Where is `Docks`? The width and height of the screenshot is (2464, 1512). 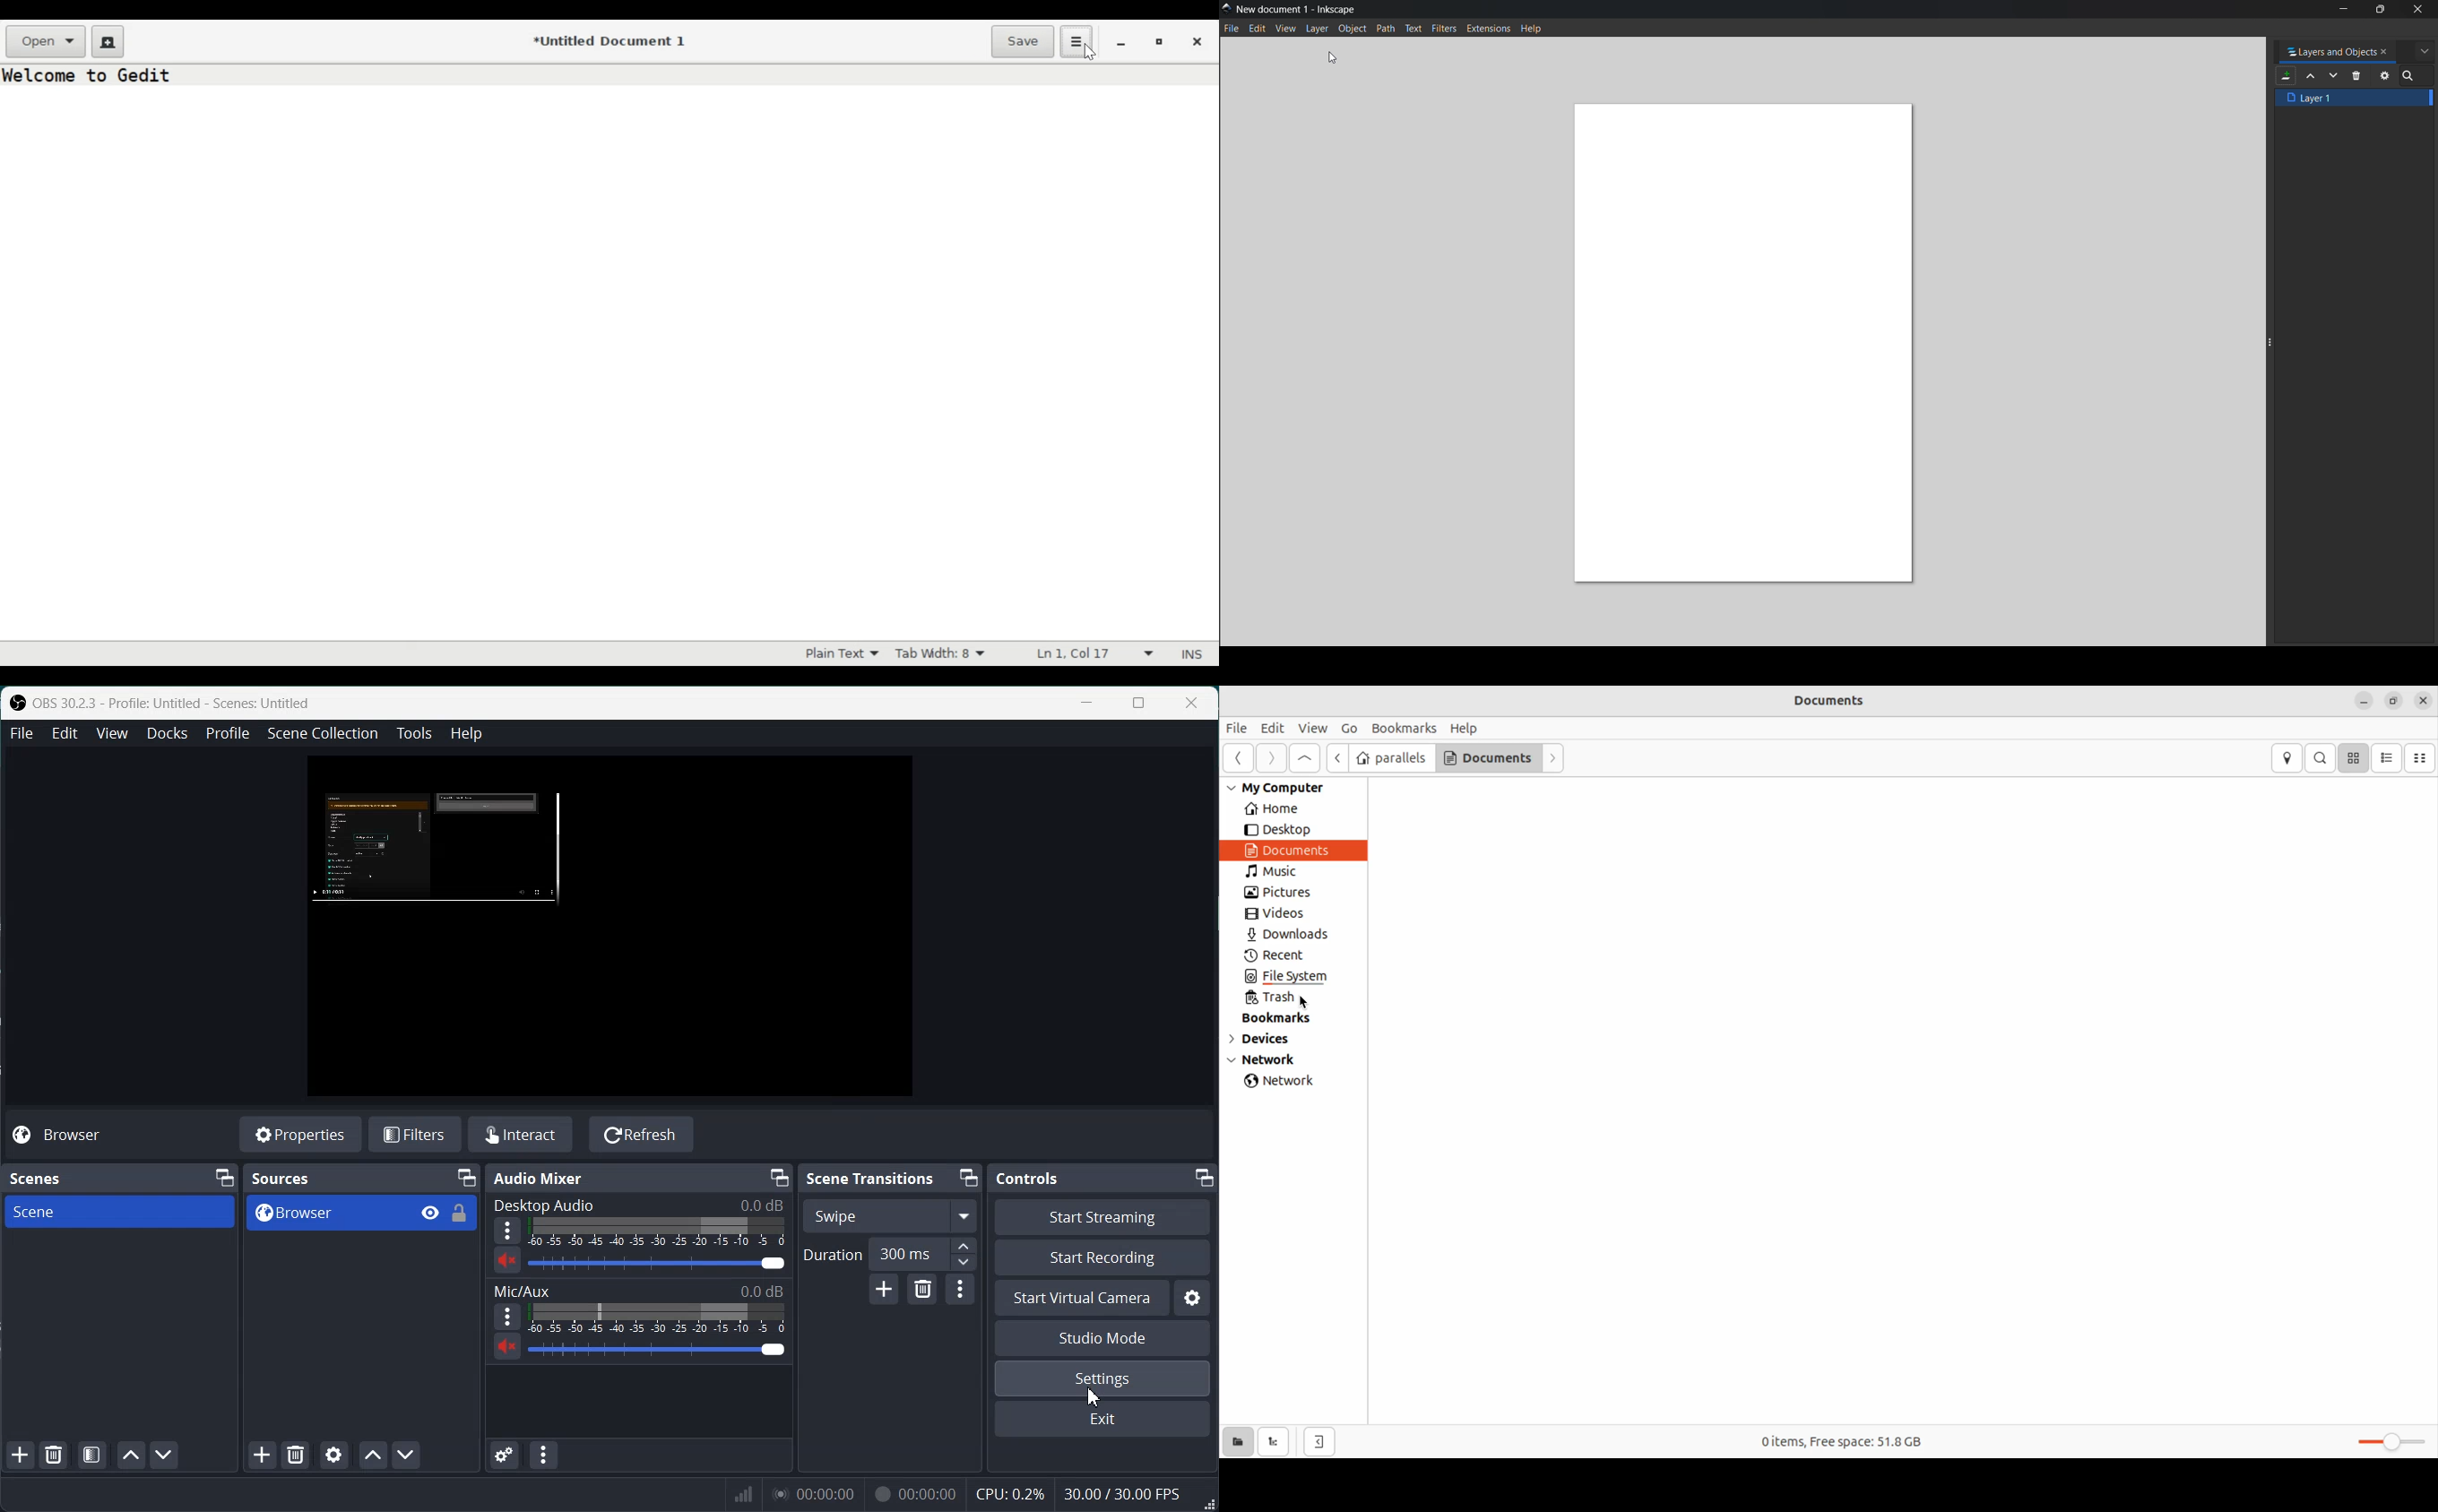
Docks is located at coordinates (168, 733).